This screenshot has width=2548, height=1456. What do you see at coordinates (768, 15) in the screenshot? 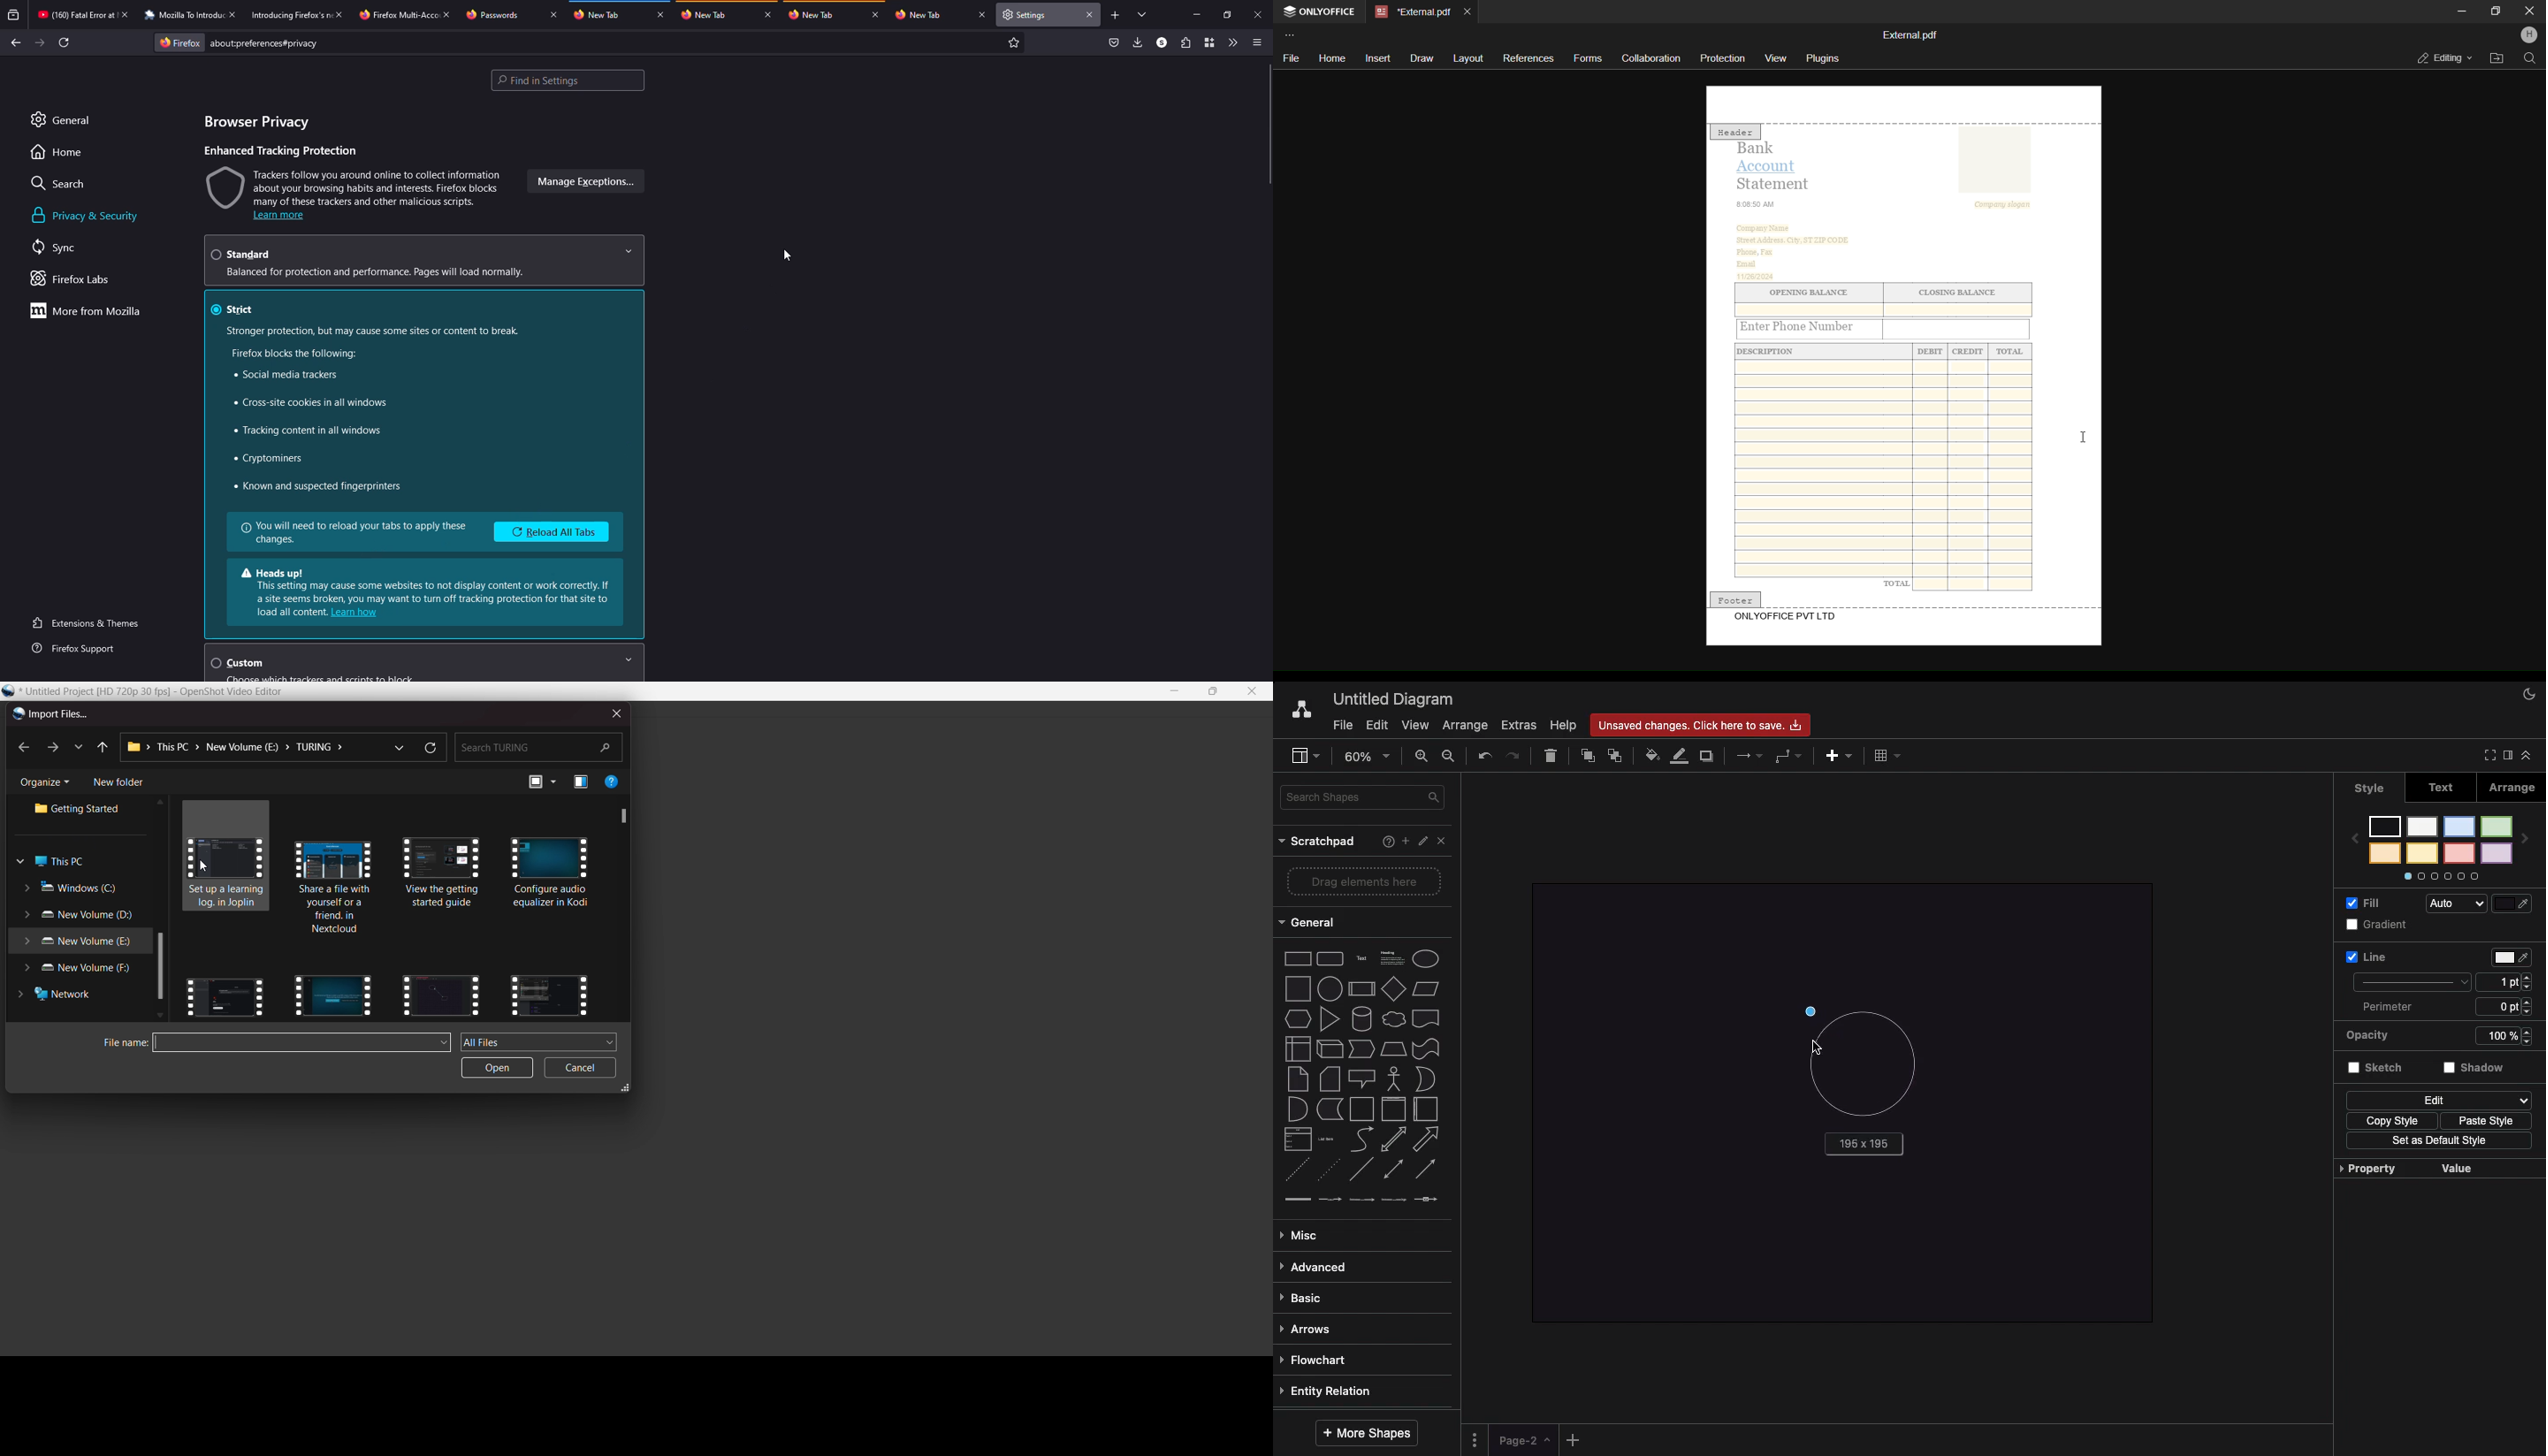
I see `close` at bounding box center [768, 15].